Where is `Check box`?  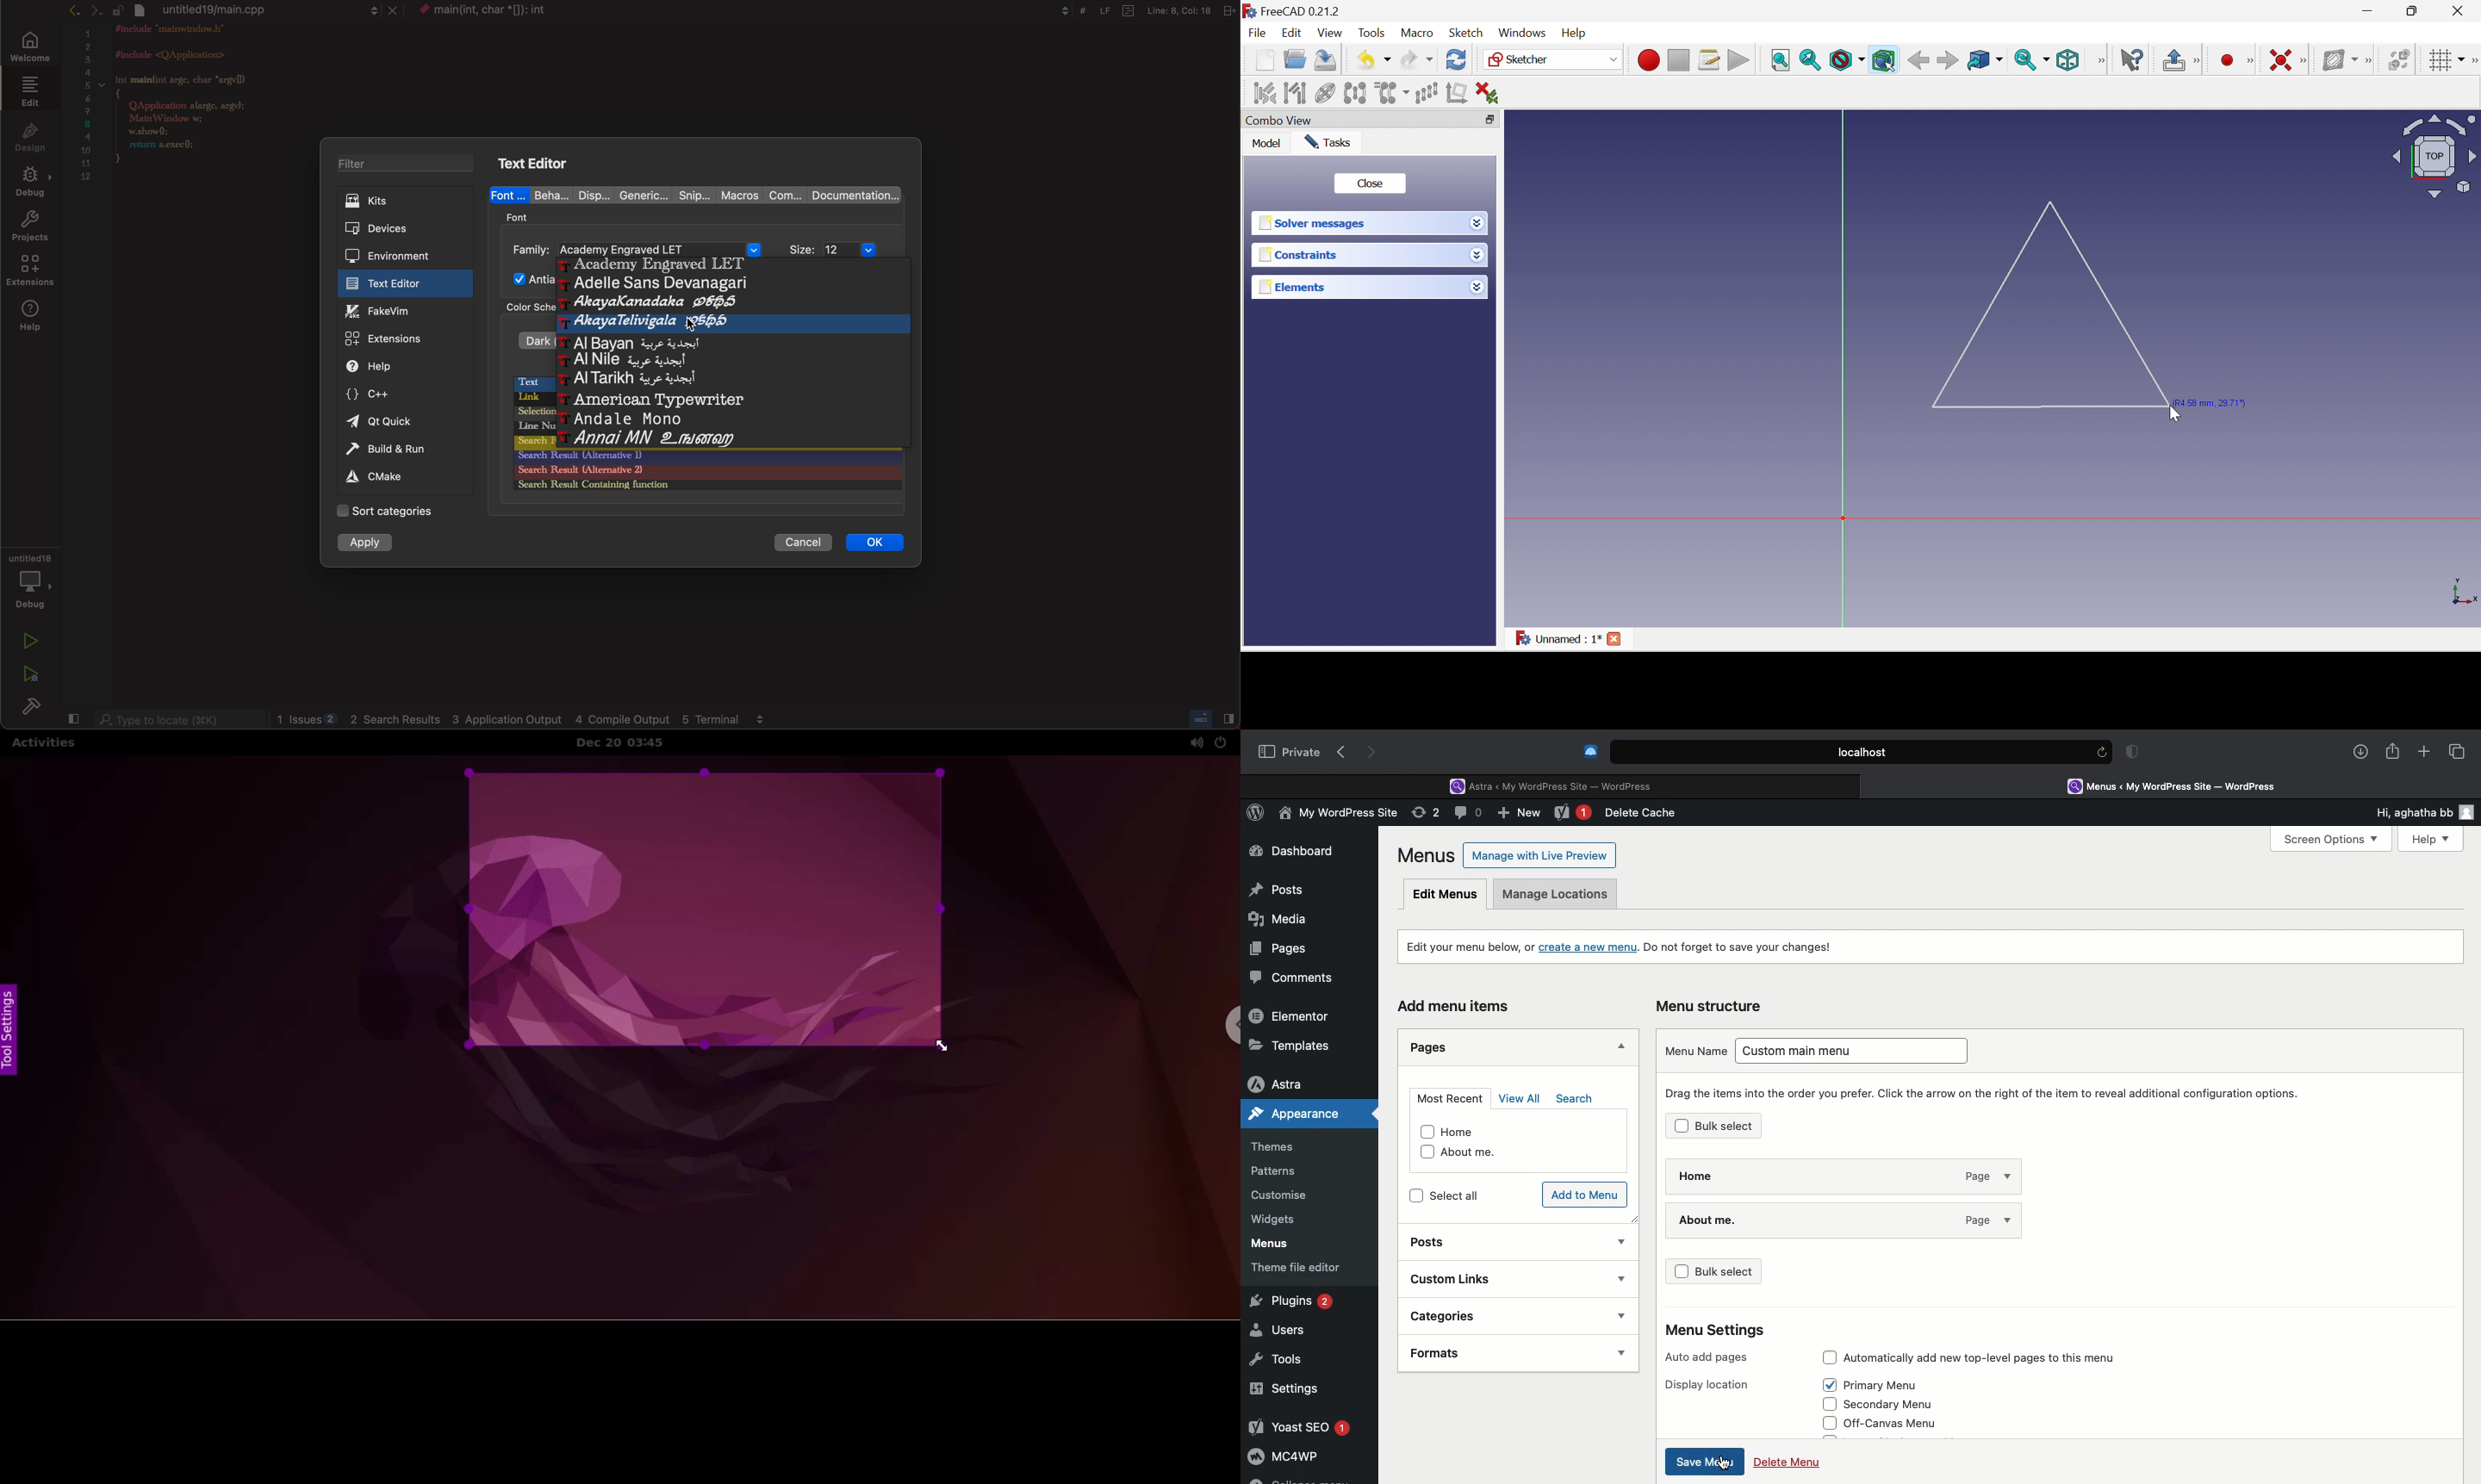
Check box is located at coordinates (1829, 1423).